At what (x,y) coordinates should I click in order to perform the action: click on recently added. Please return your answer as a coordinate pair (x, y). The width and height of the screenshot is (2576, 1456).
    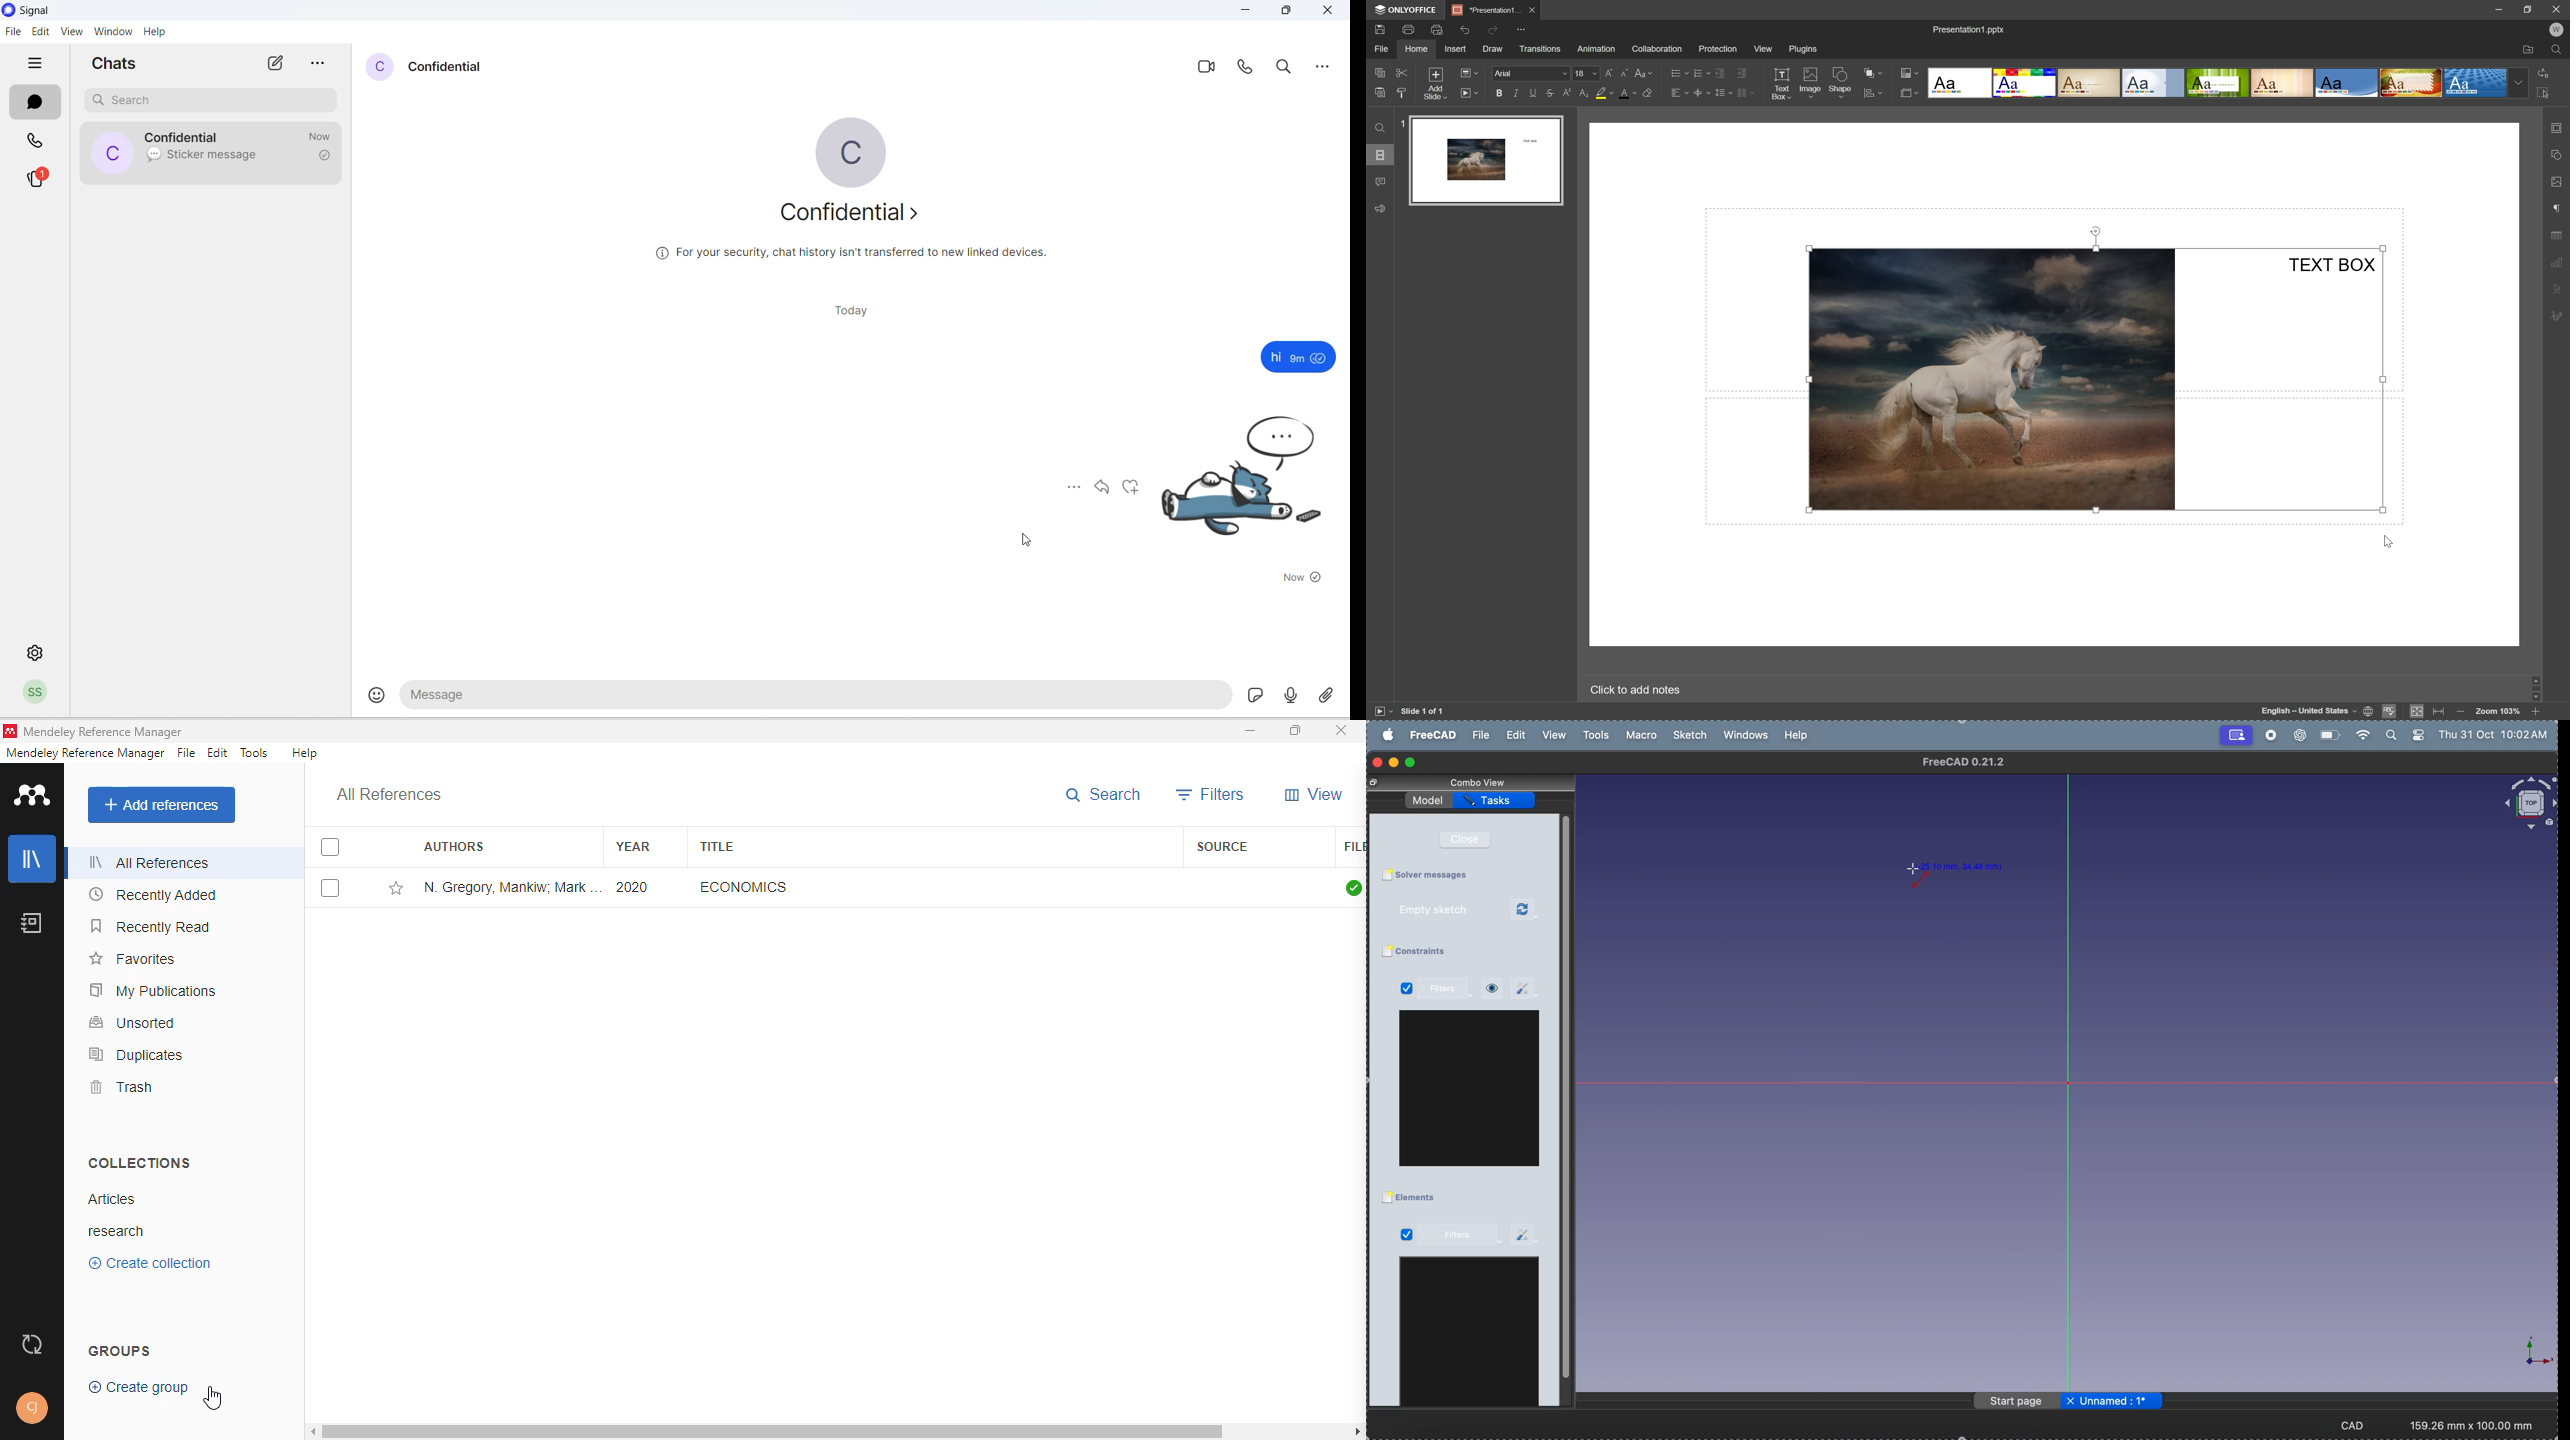
    Looking at the image, I should click on (153, 894).